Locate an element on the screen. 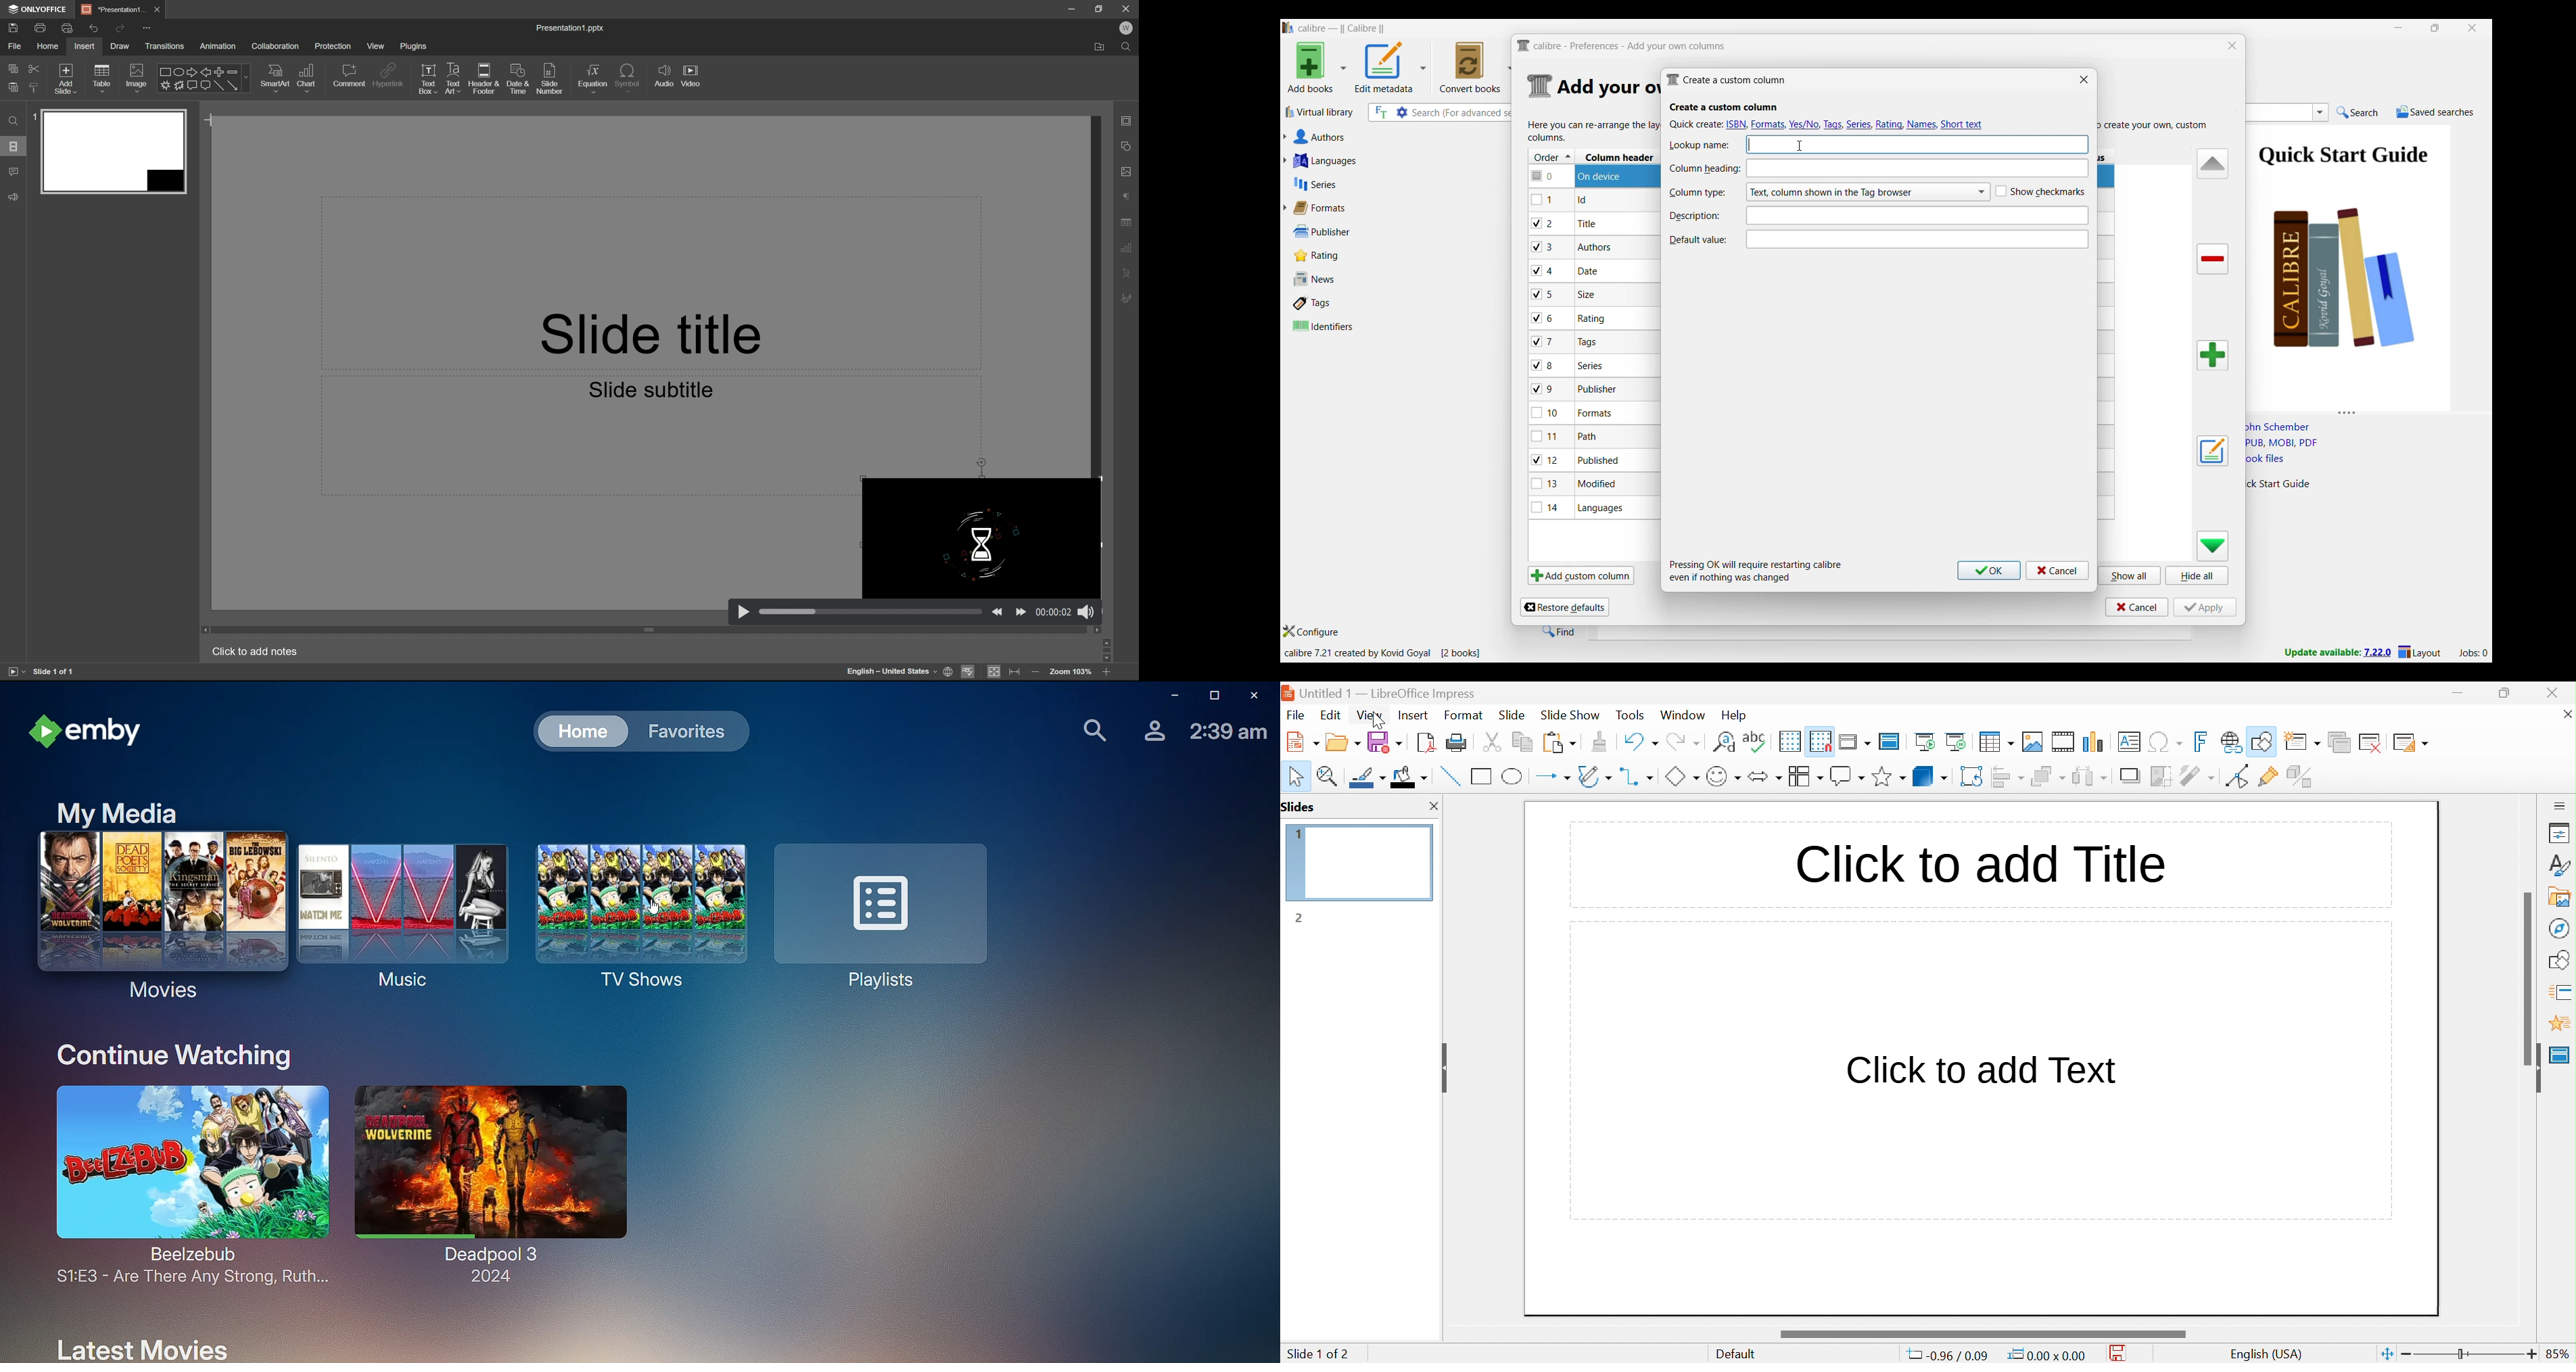 This screenshot has width=2576, height=1372. draw is located at coordinates (121, 45).